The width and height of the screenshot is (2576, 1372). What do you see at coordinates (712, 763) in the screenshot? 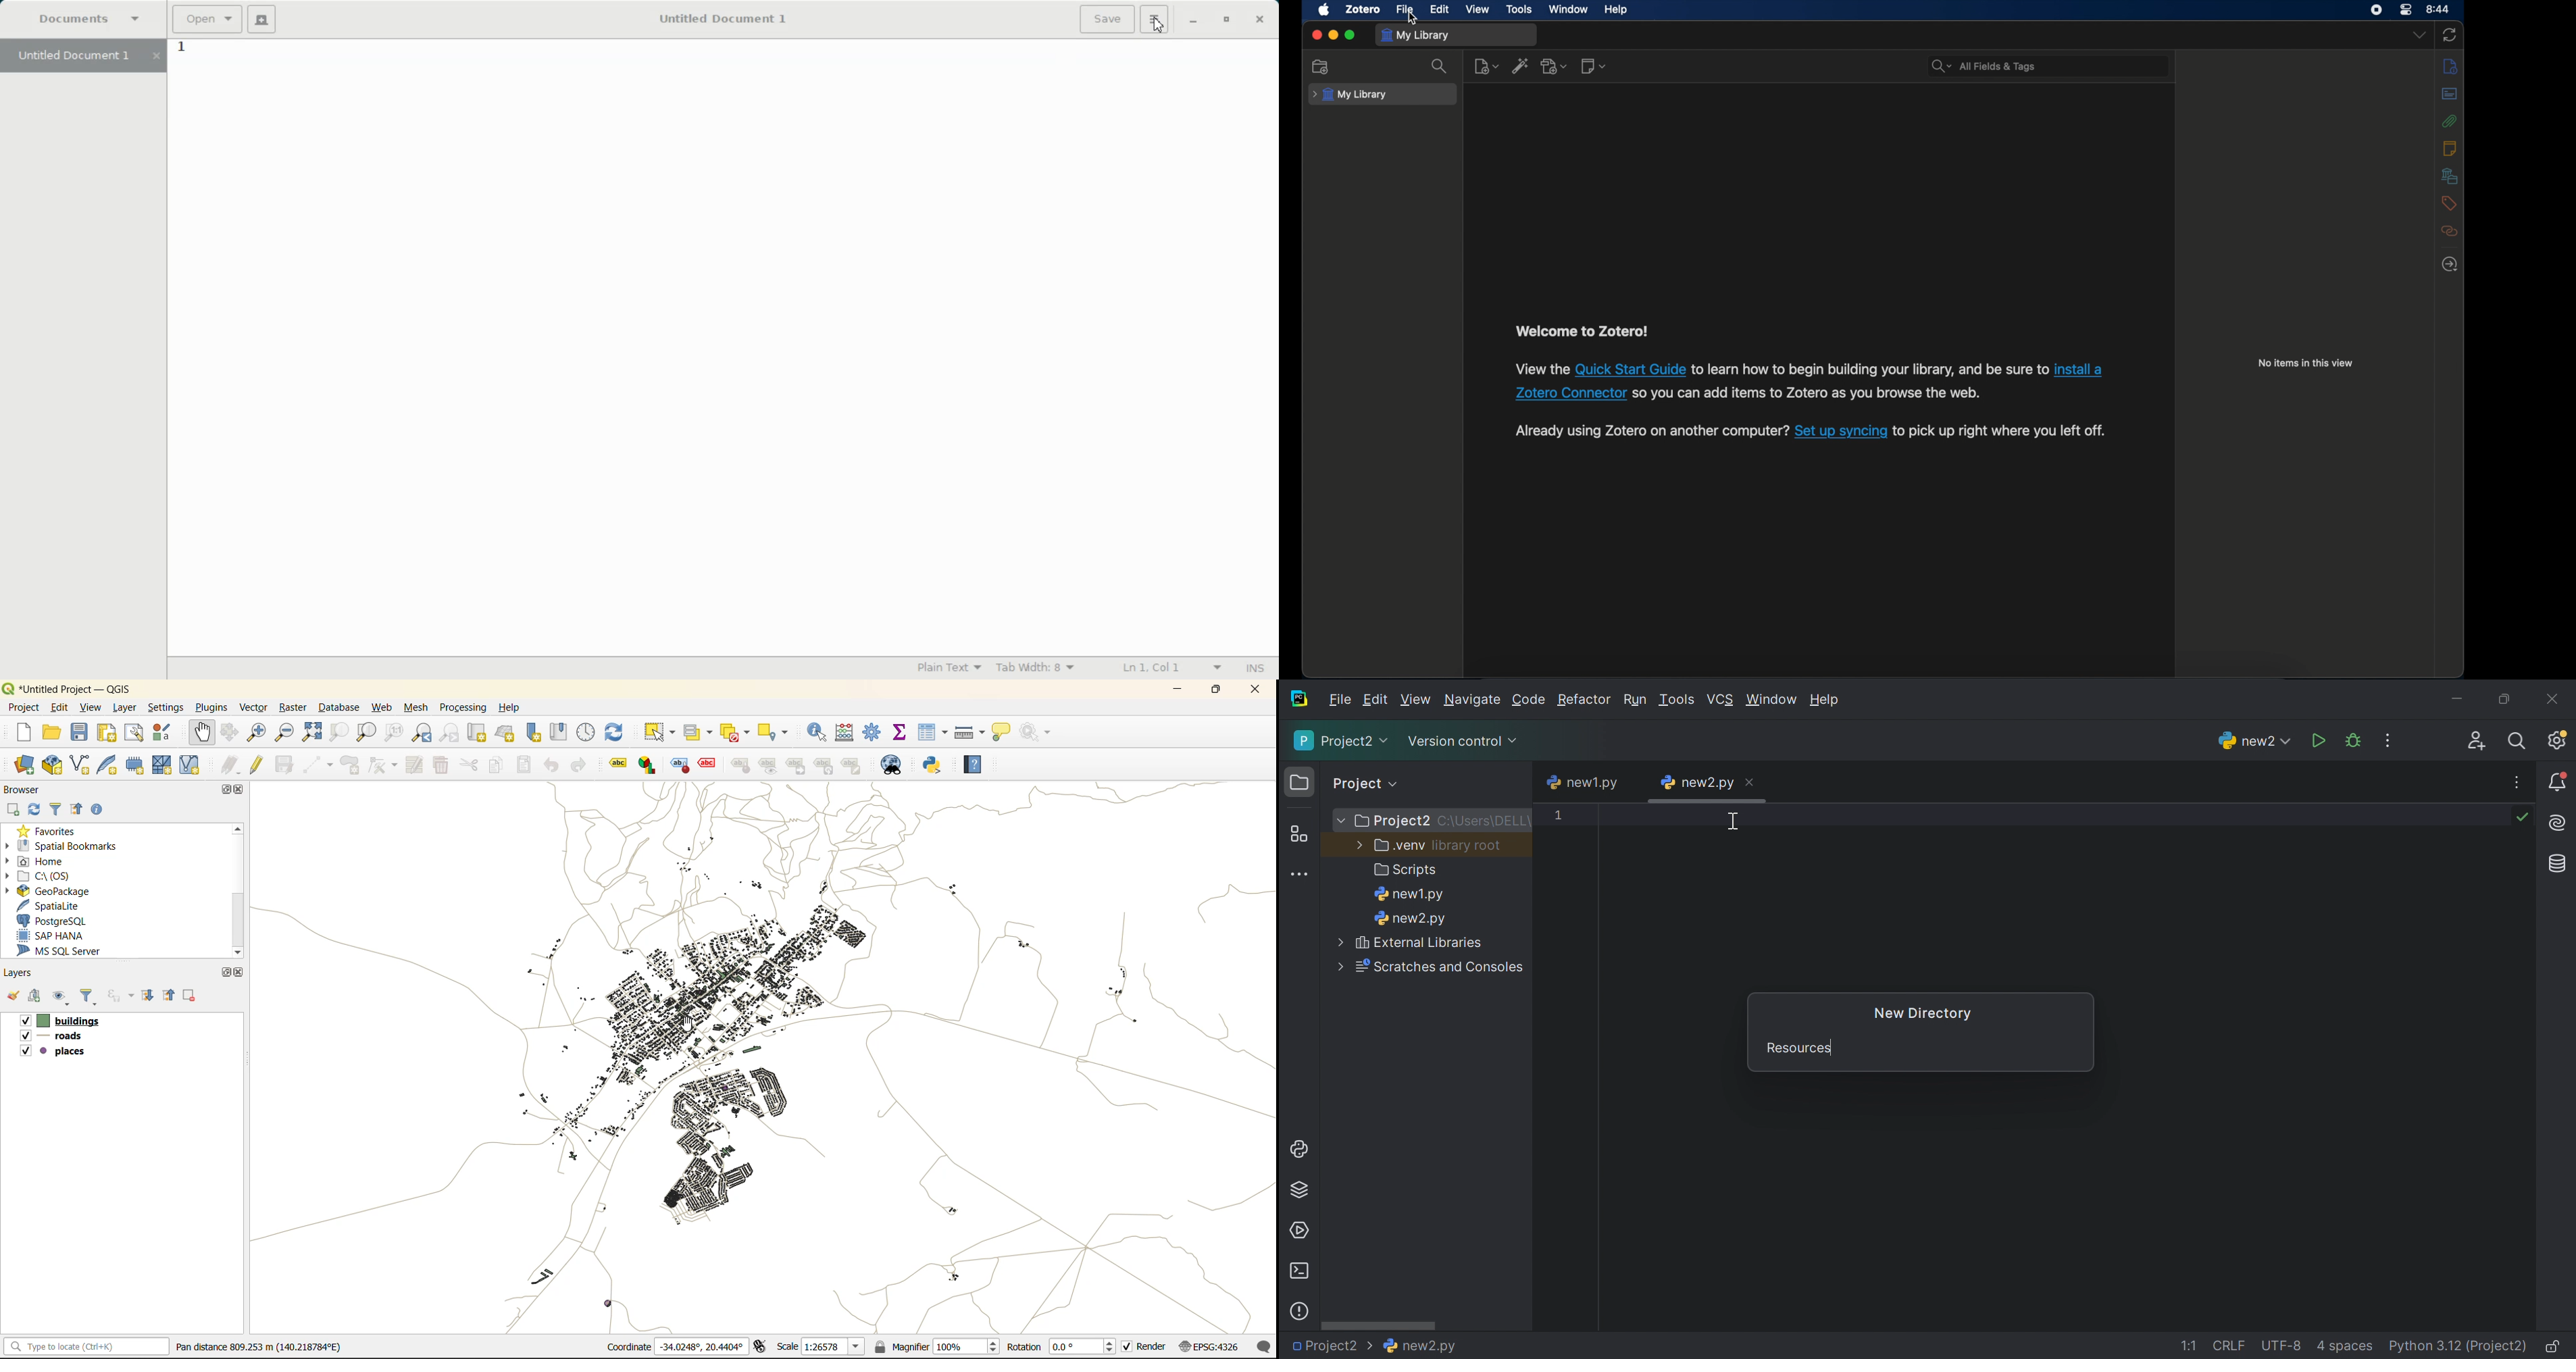
I see `Effect` at bounding box center [712, 763].